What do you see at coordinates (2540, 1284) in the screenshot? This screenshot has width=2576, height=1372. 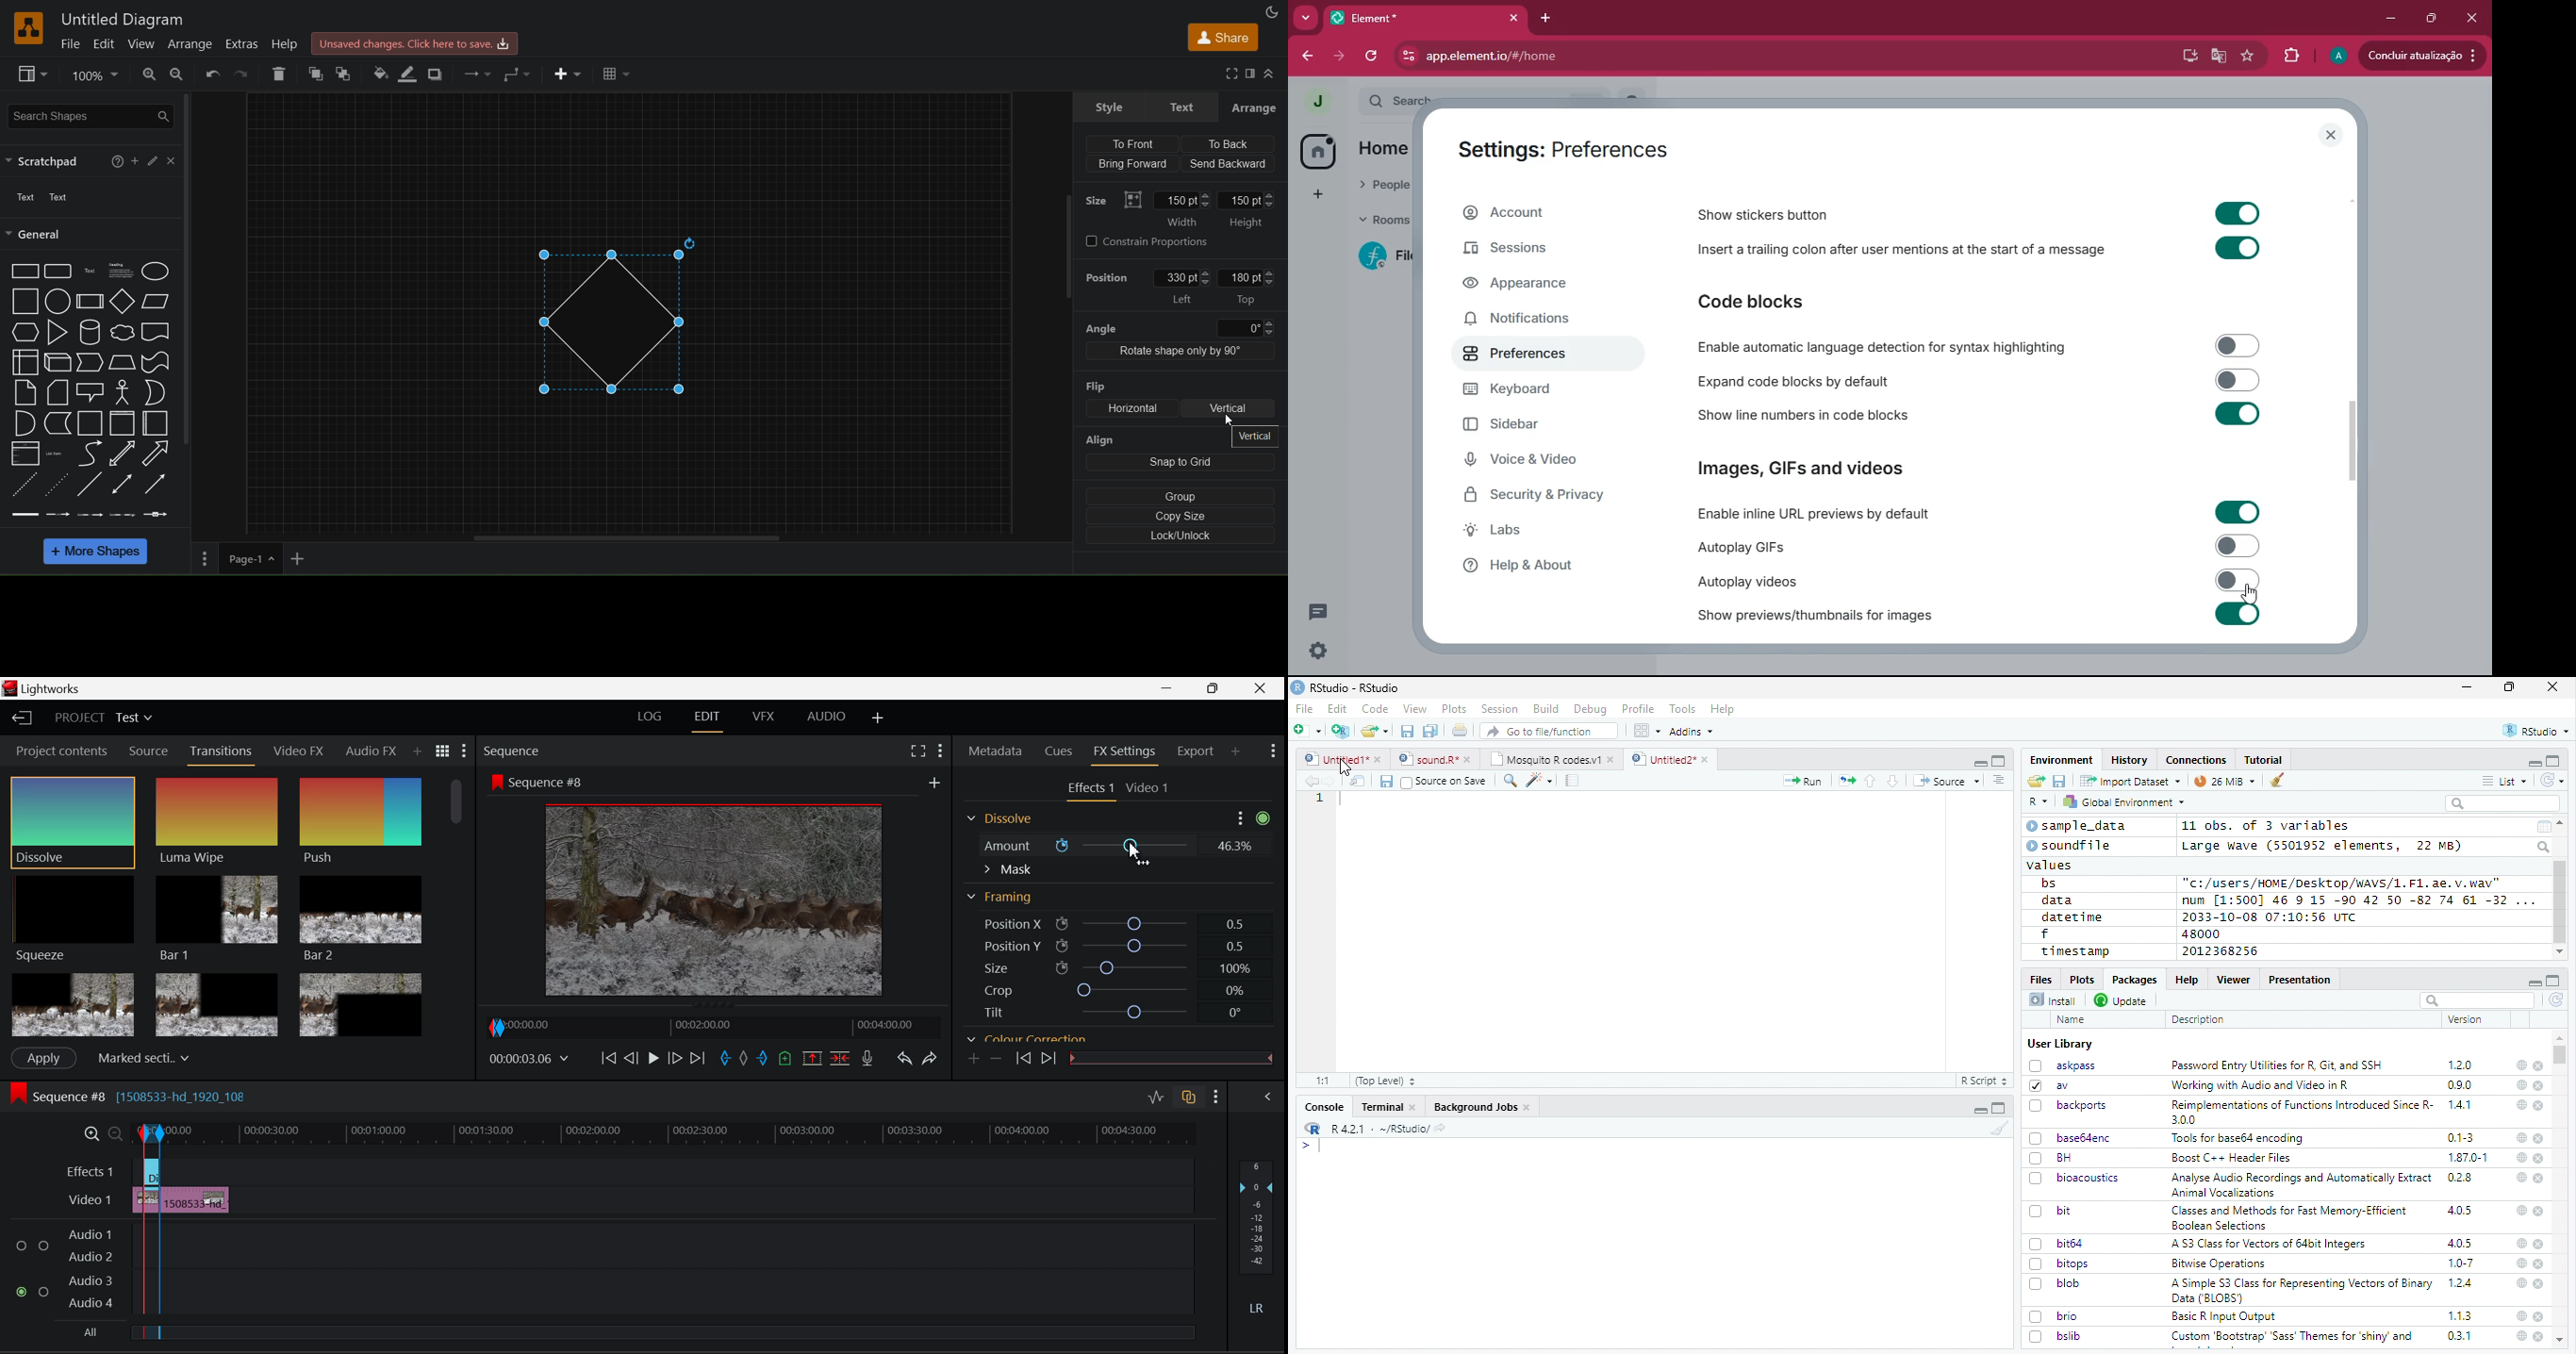 I see `close` at bounding box center [2540, 1284].